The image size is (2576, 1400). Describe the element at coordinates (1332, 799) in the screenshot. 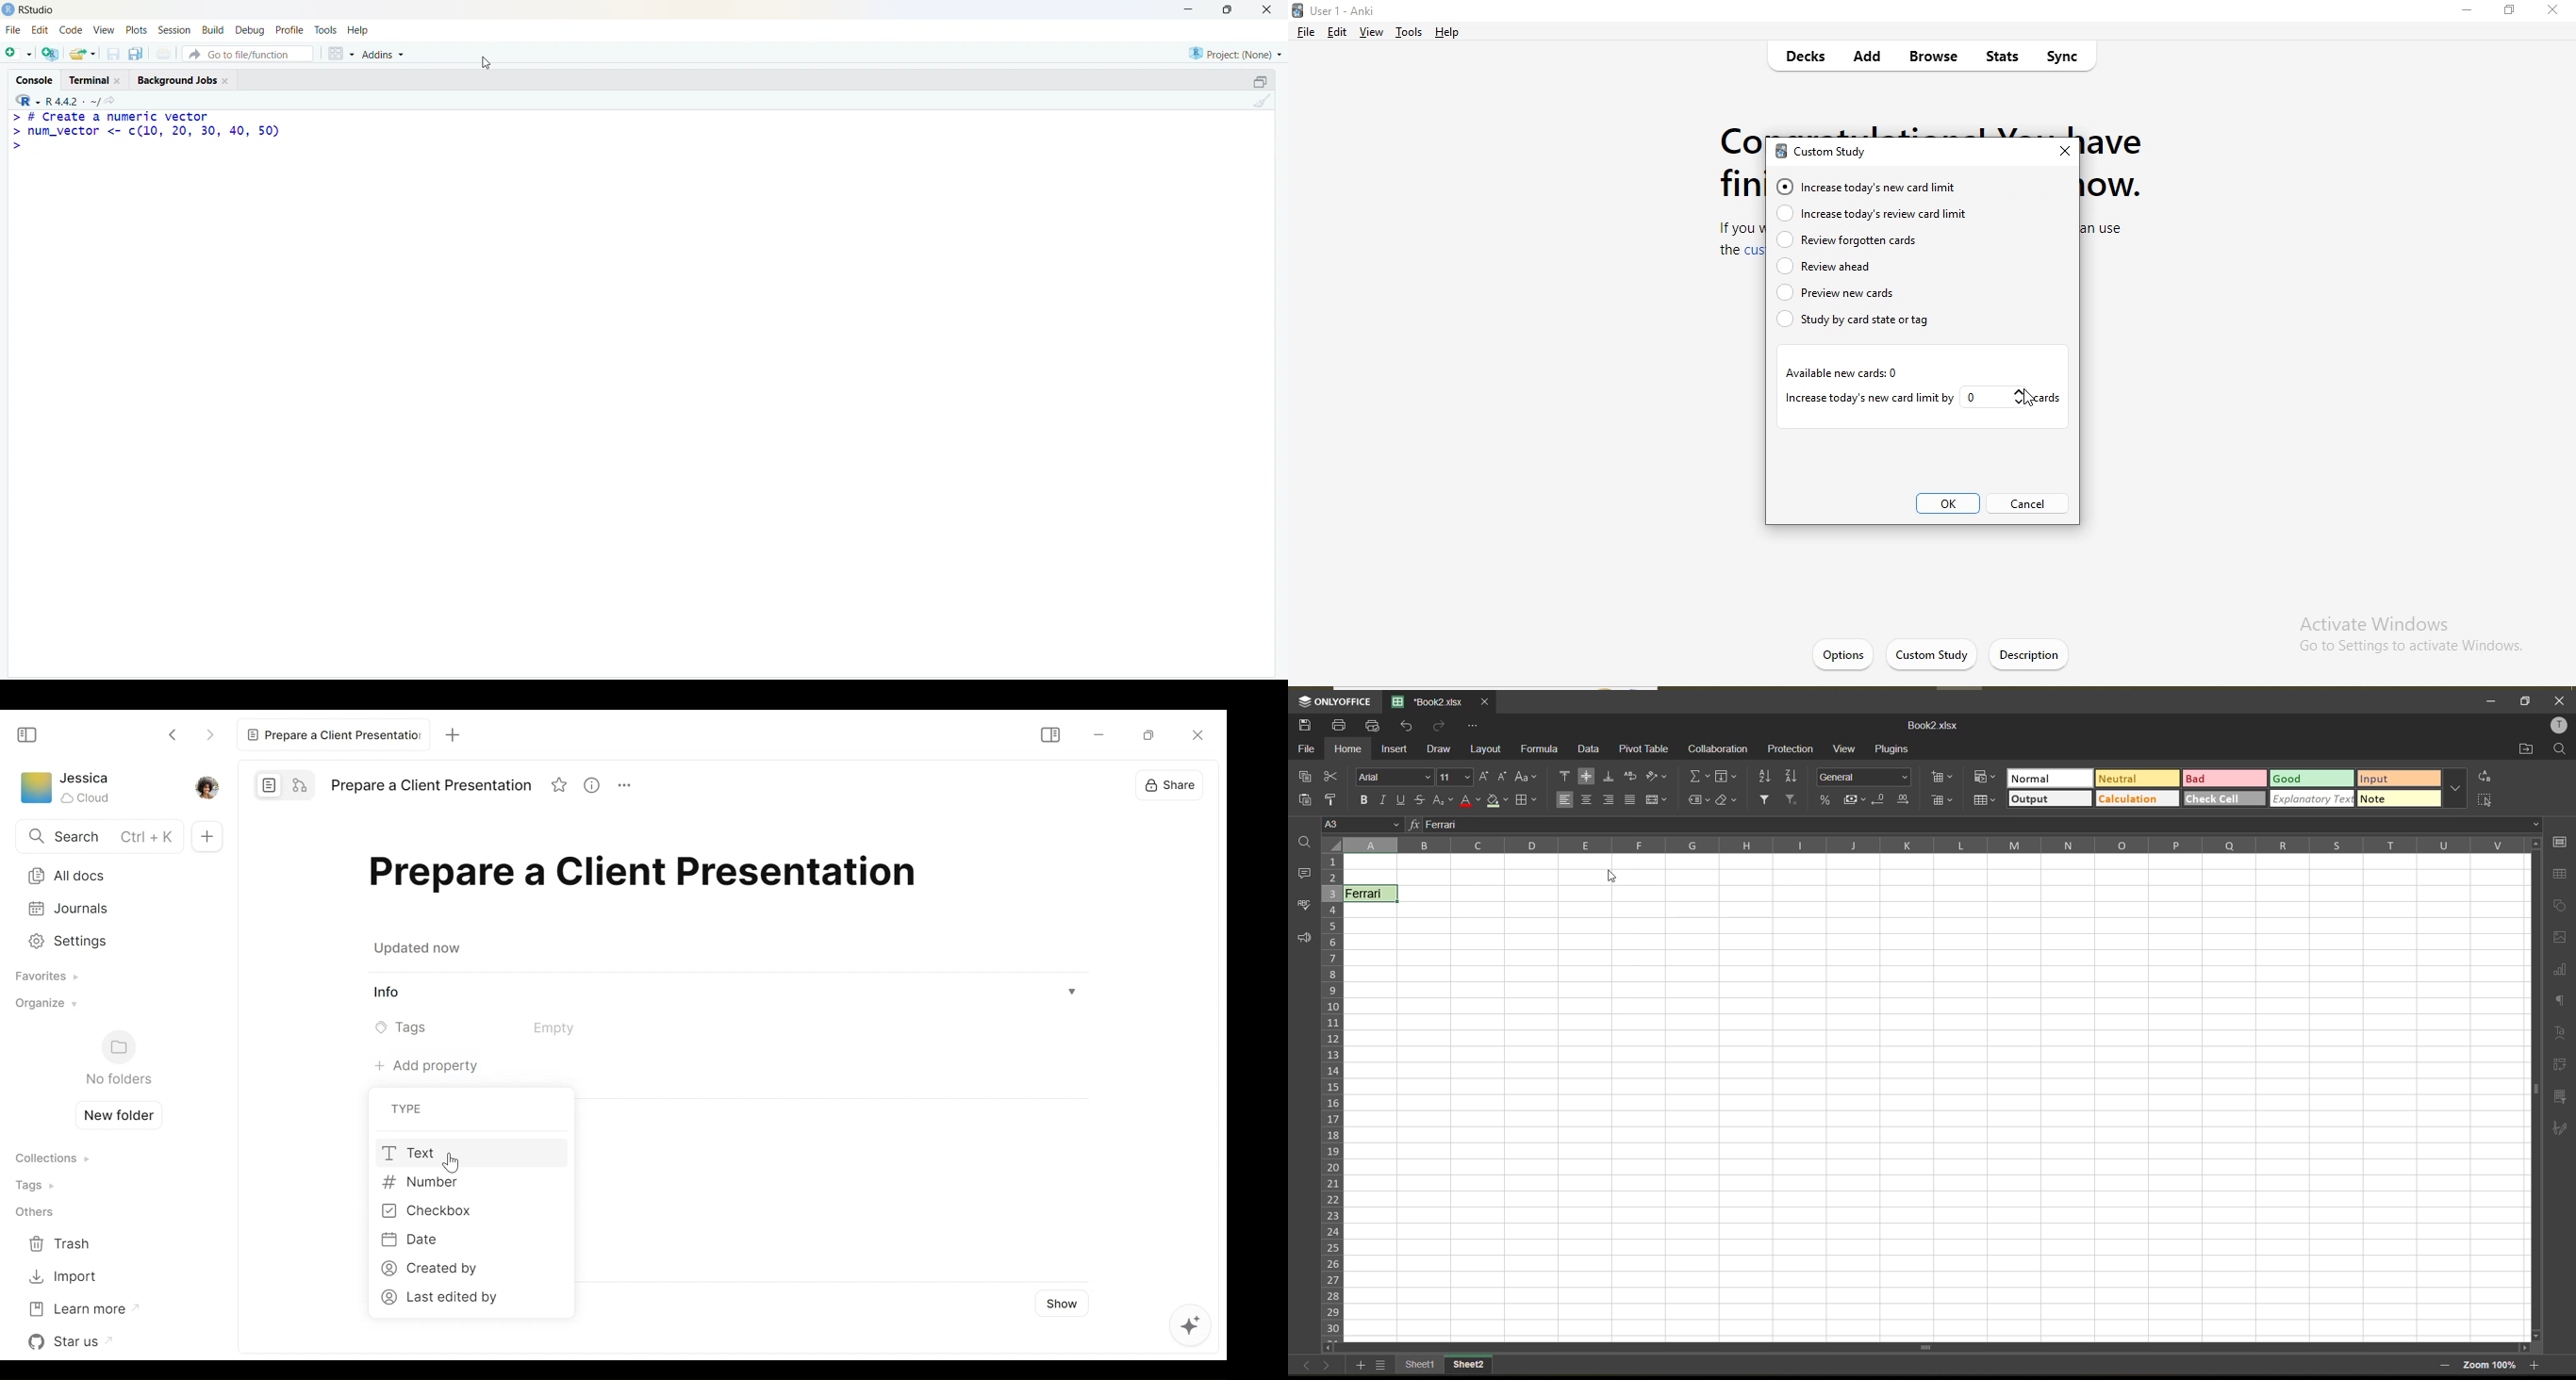

I see `copy style` at that location.